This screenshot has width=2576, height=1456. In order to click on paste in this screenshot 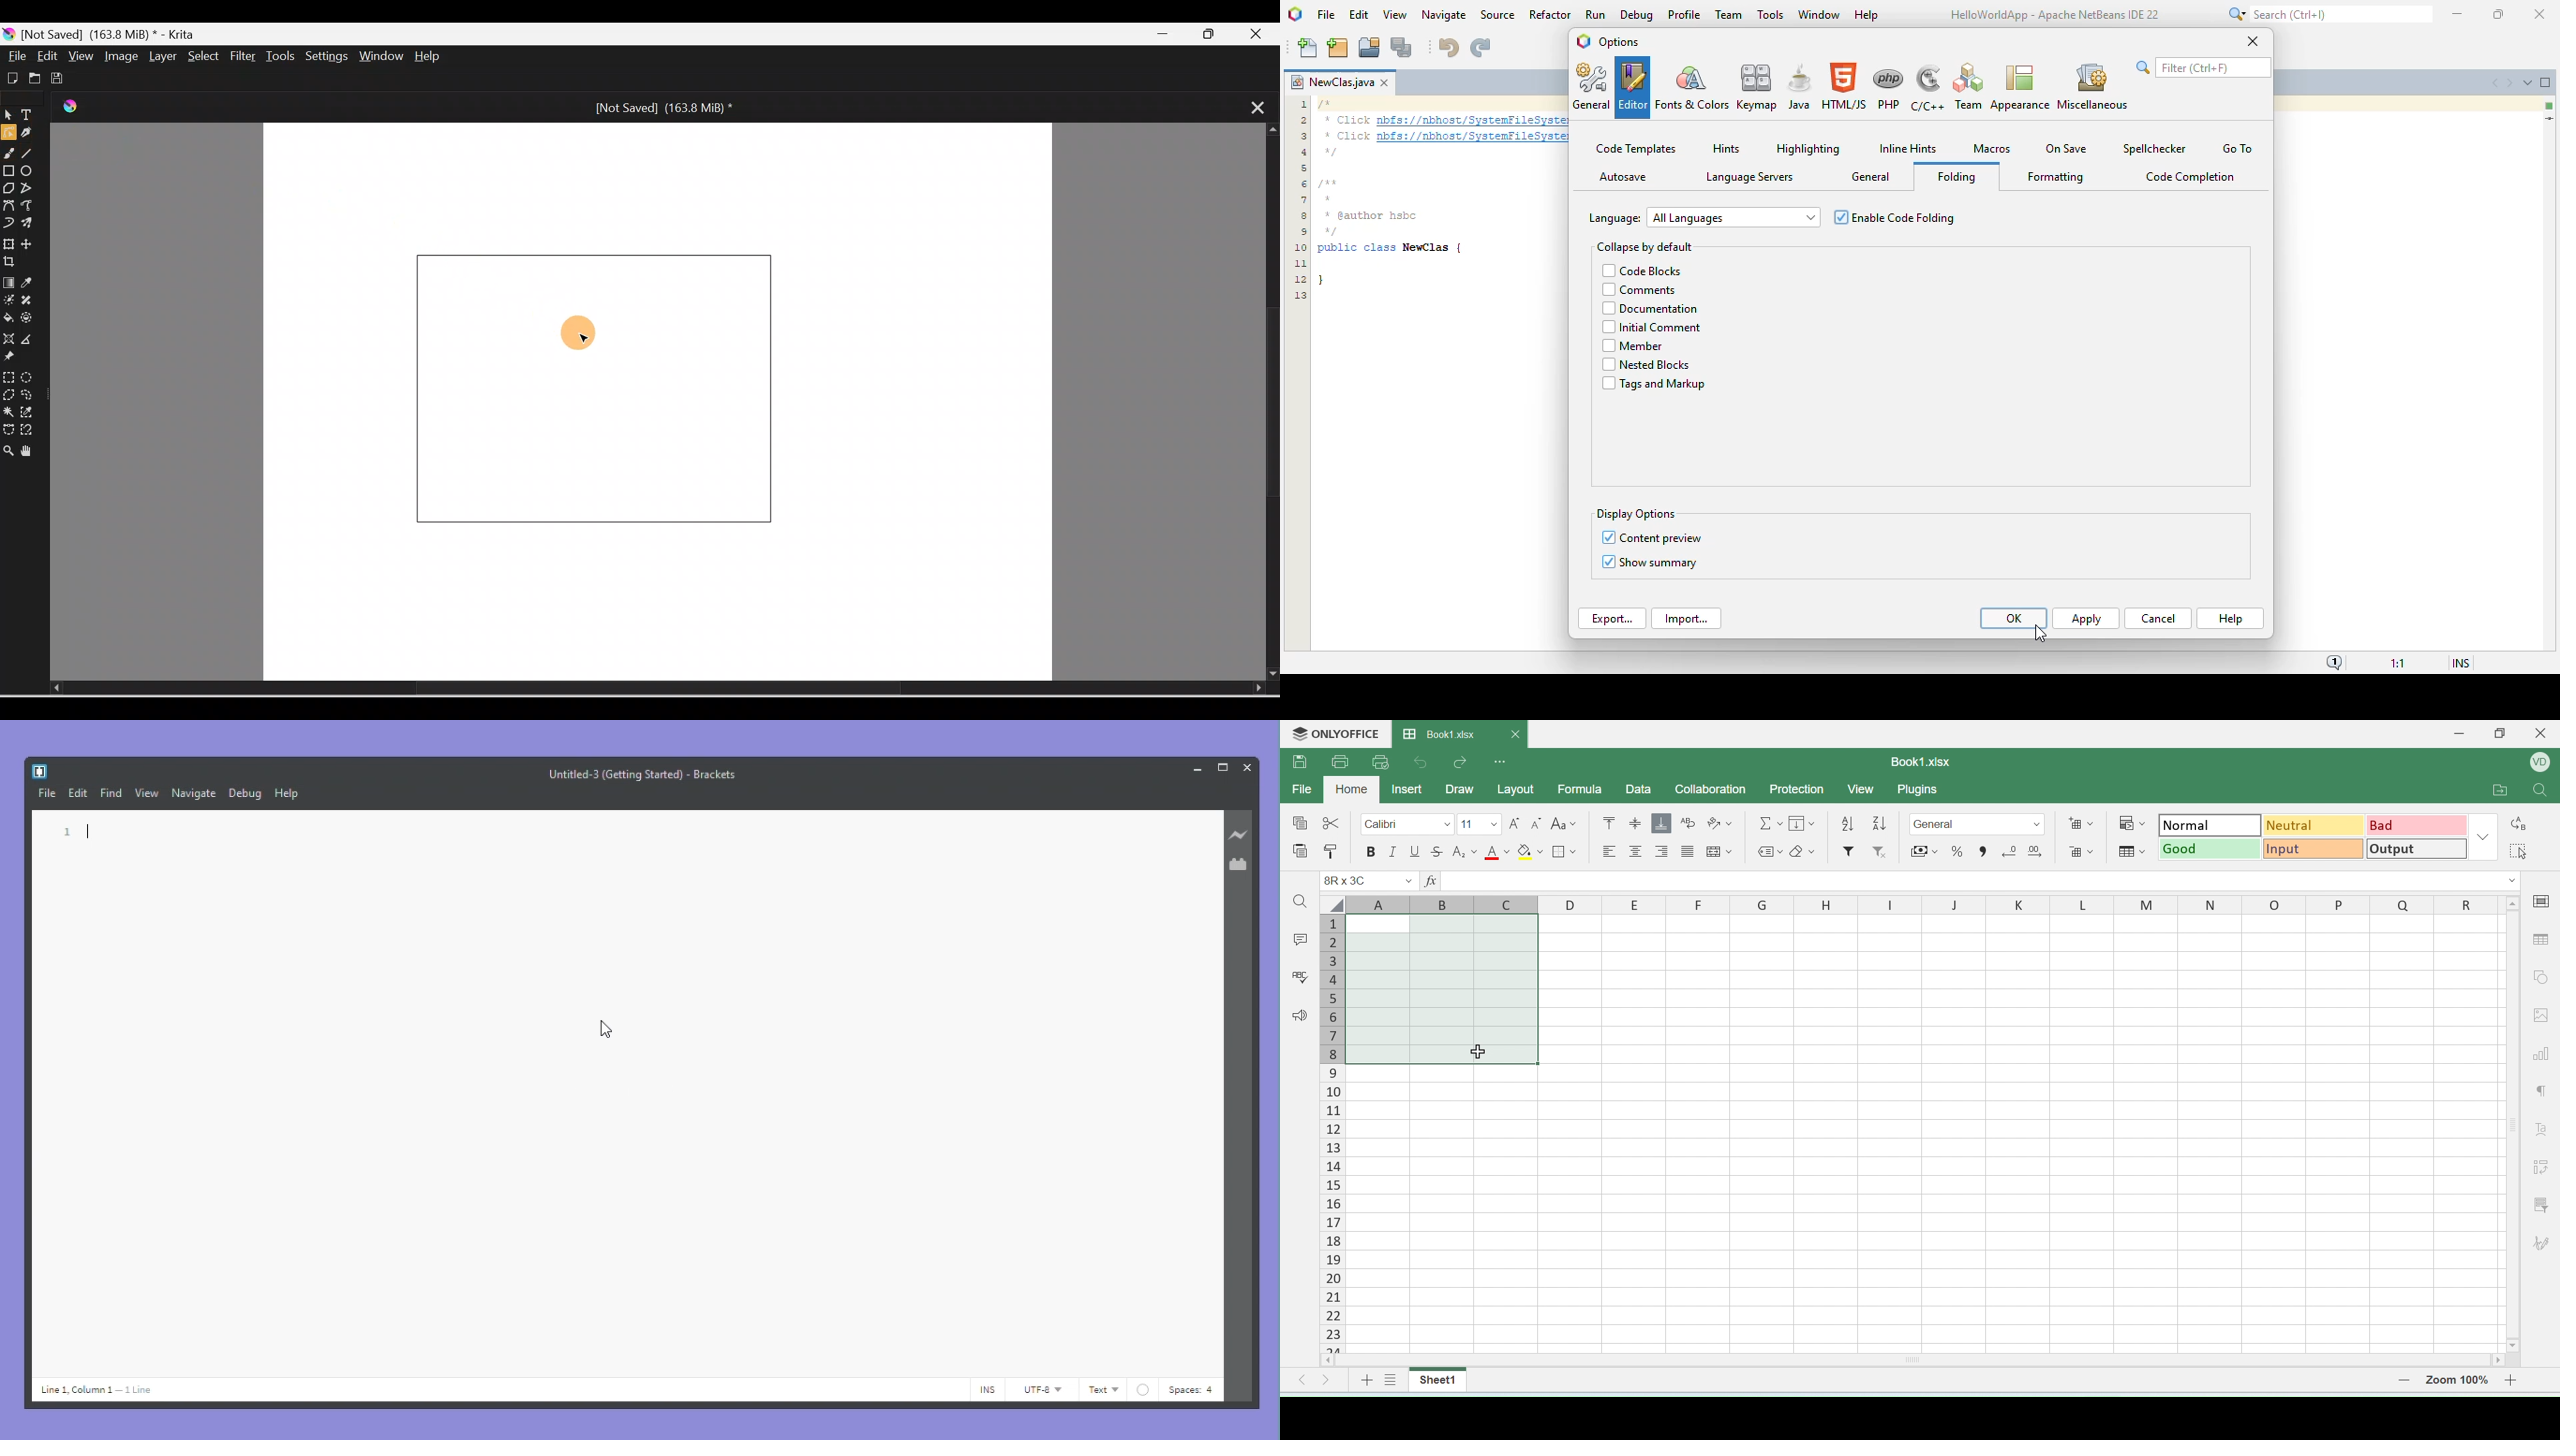, I will do `click(1302, 853)`.